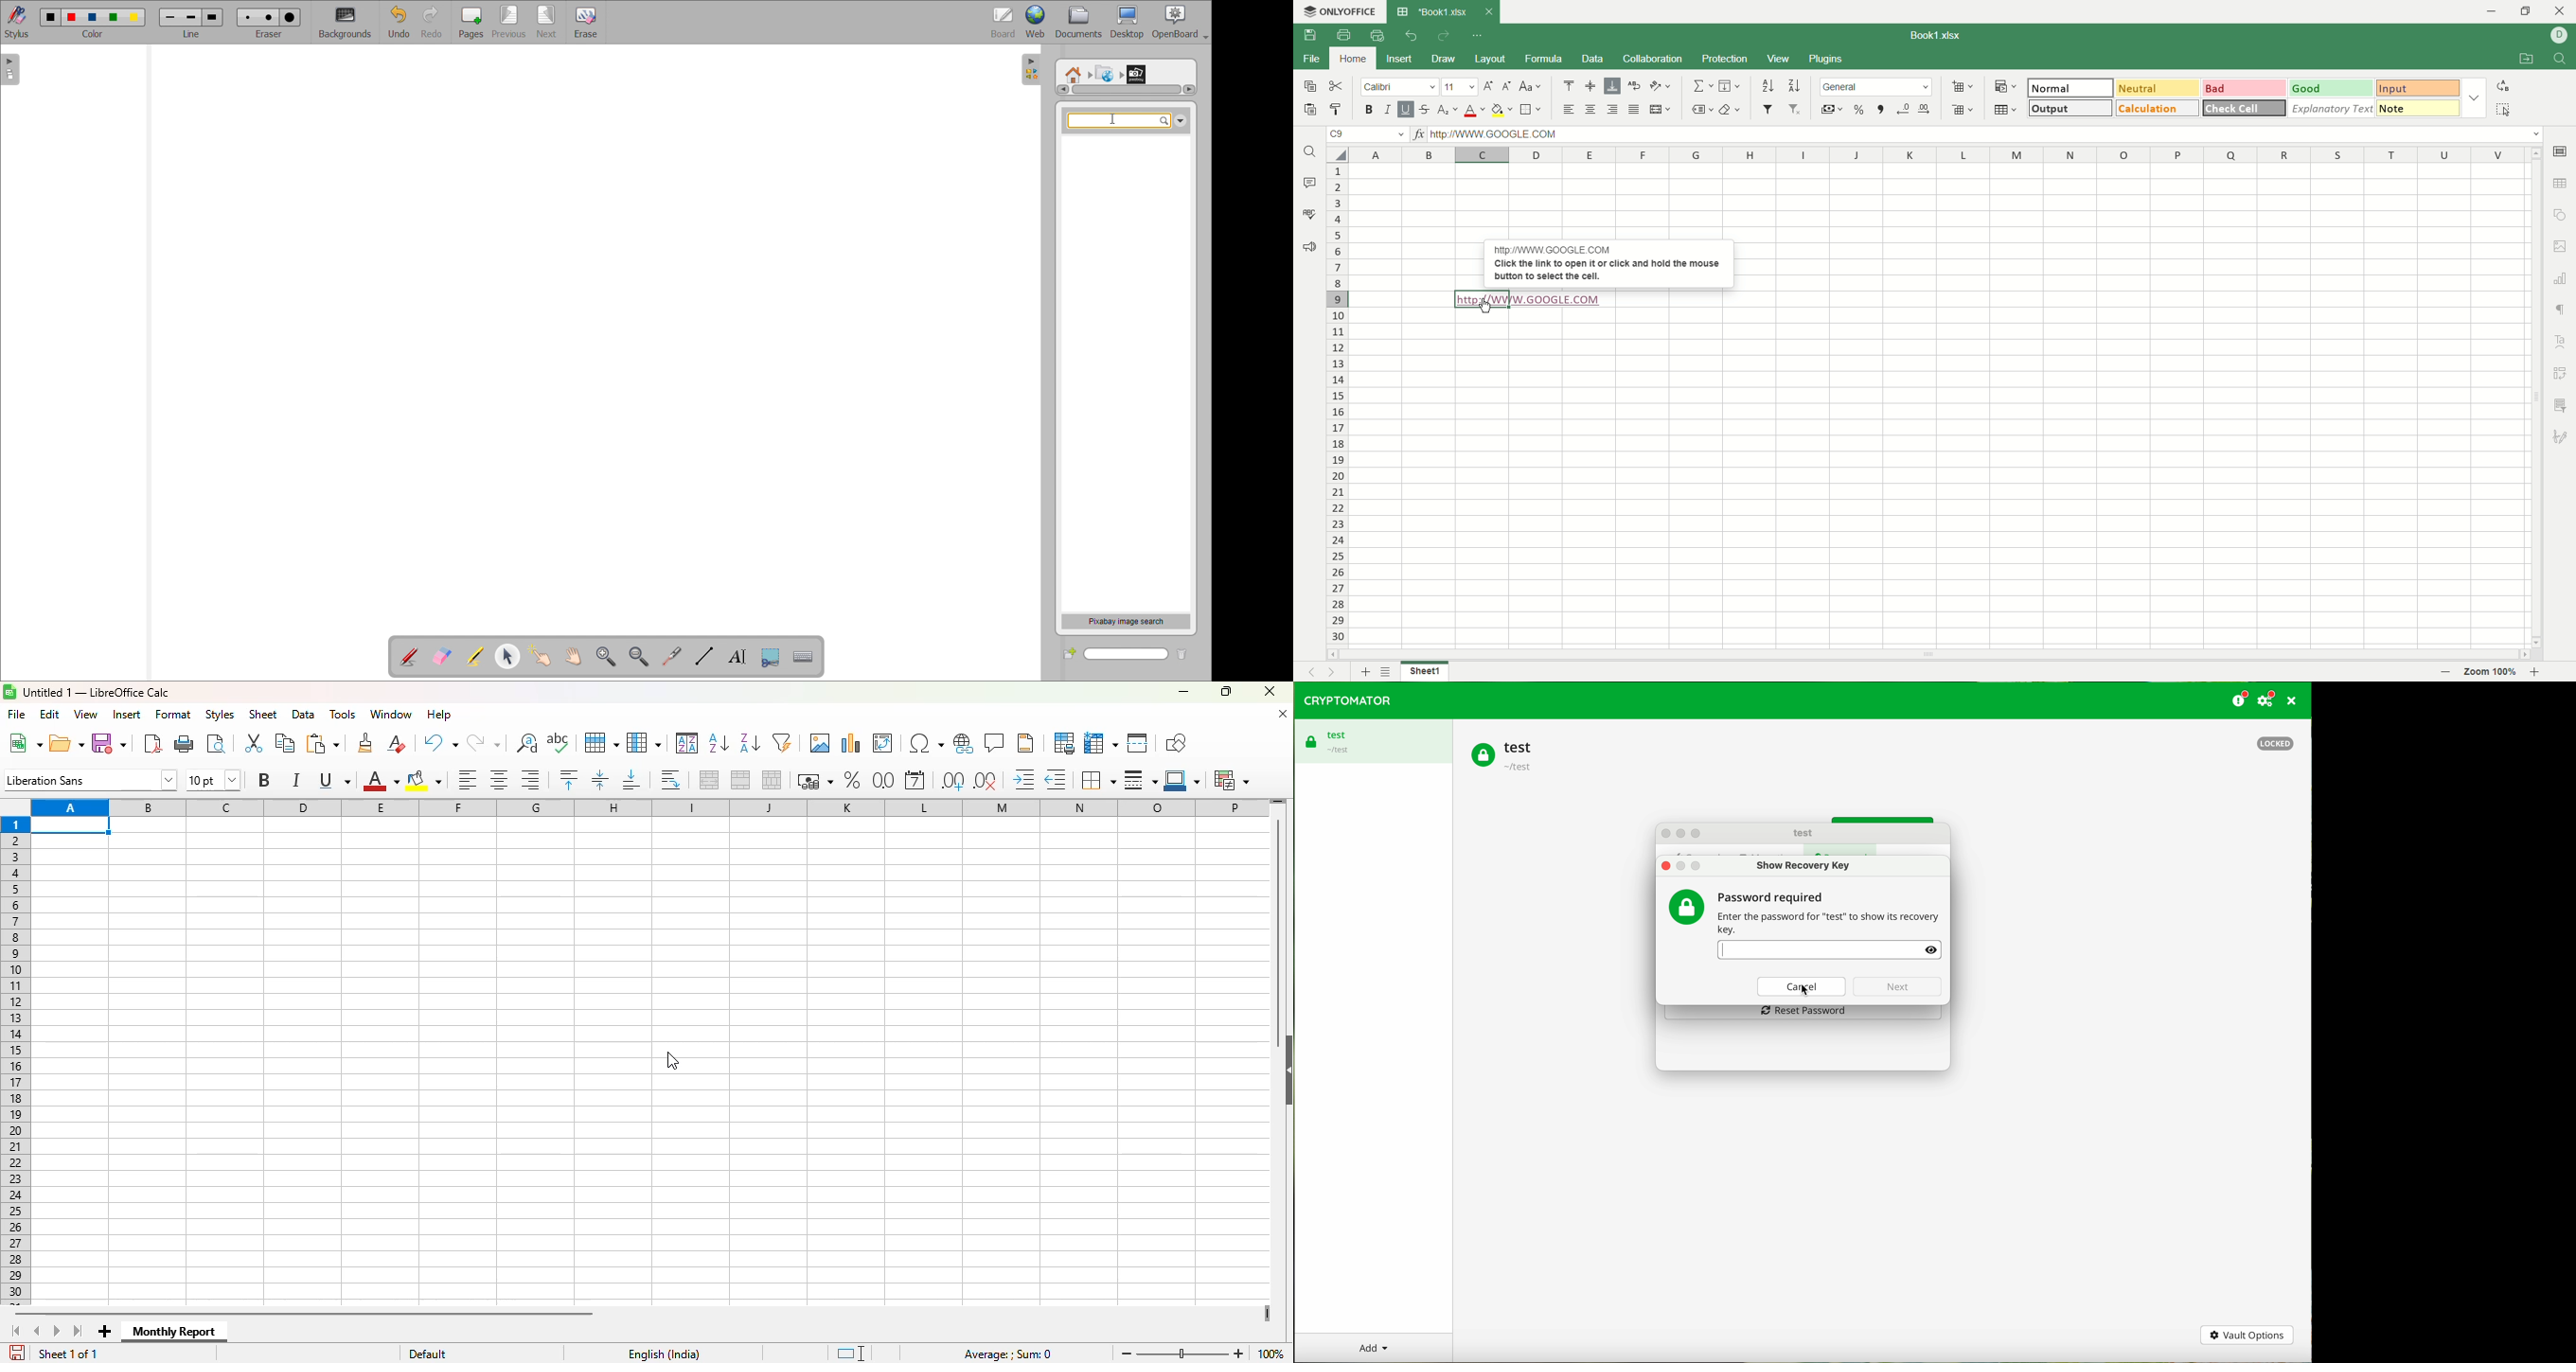  What do you see at coordinates (530, 780) in the screenshot?
I see `align right` at bounding box center [530, 780].